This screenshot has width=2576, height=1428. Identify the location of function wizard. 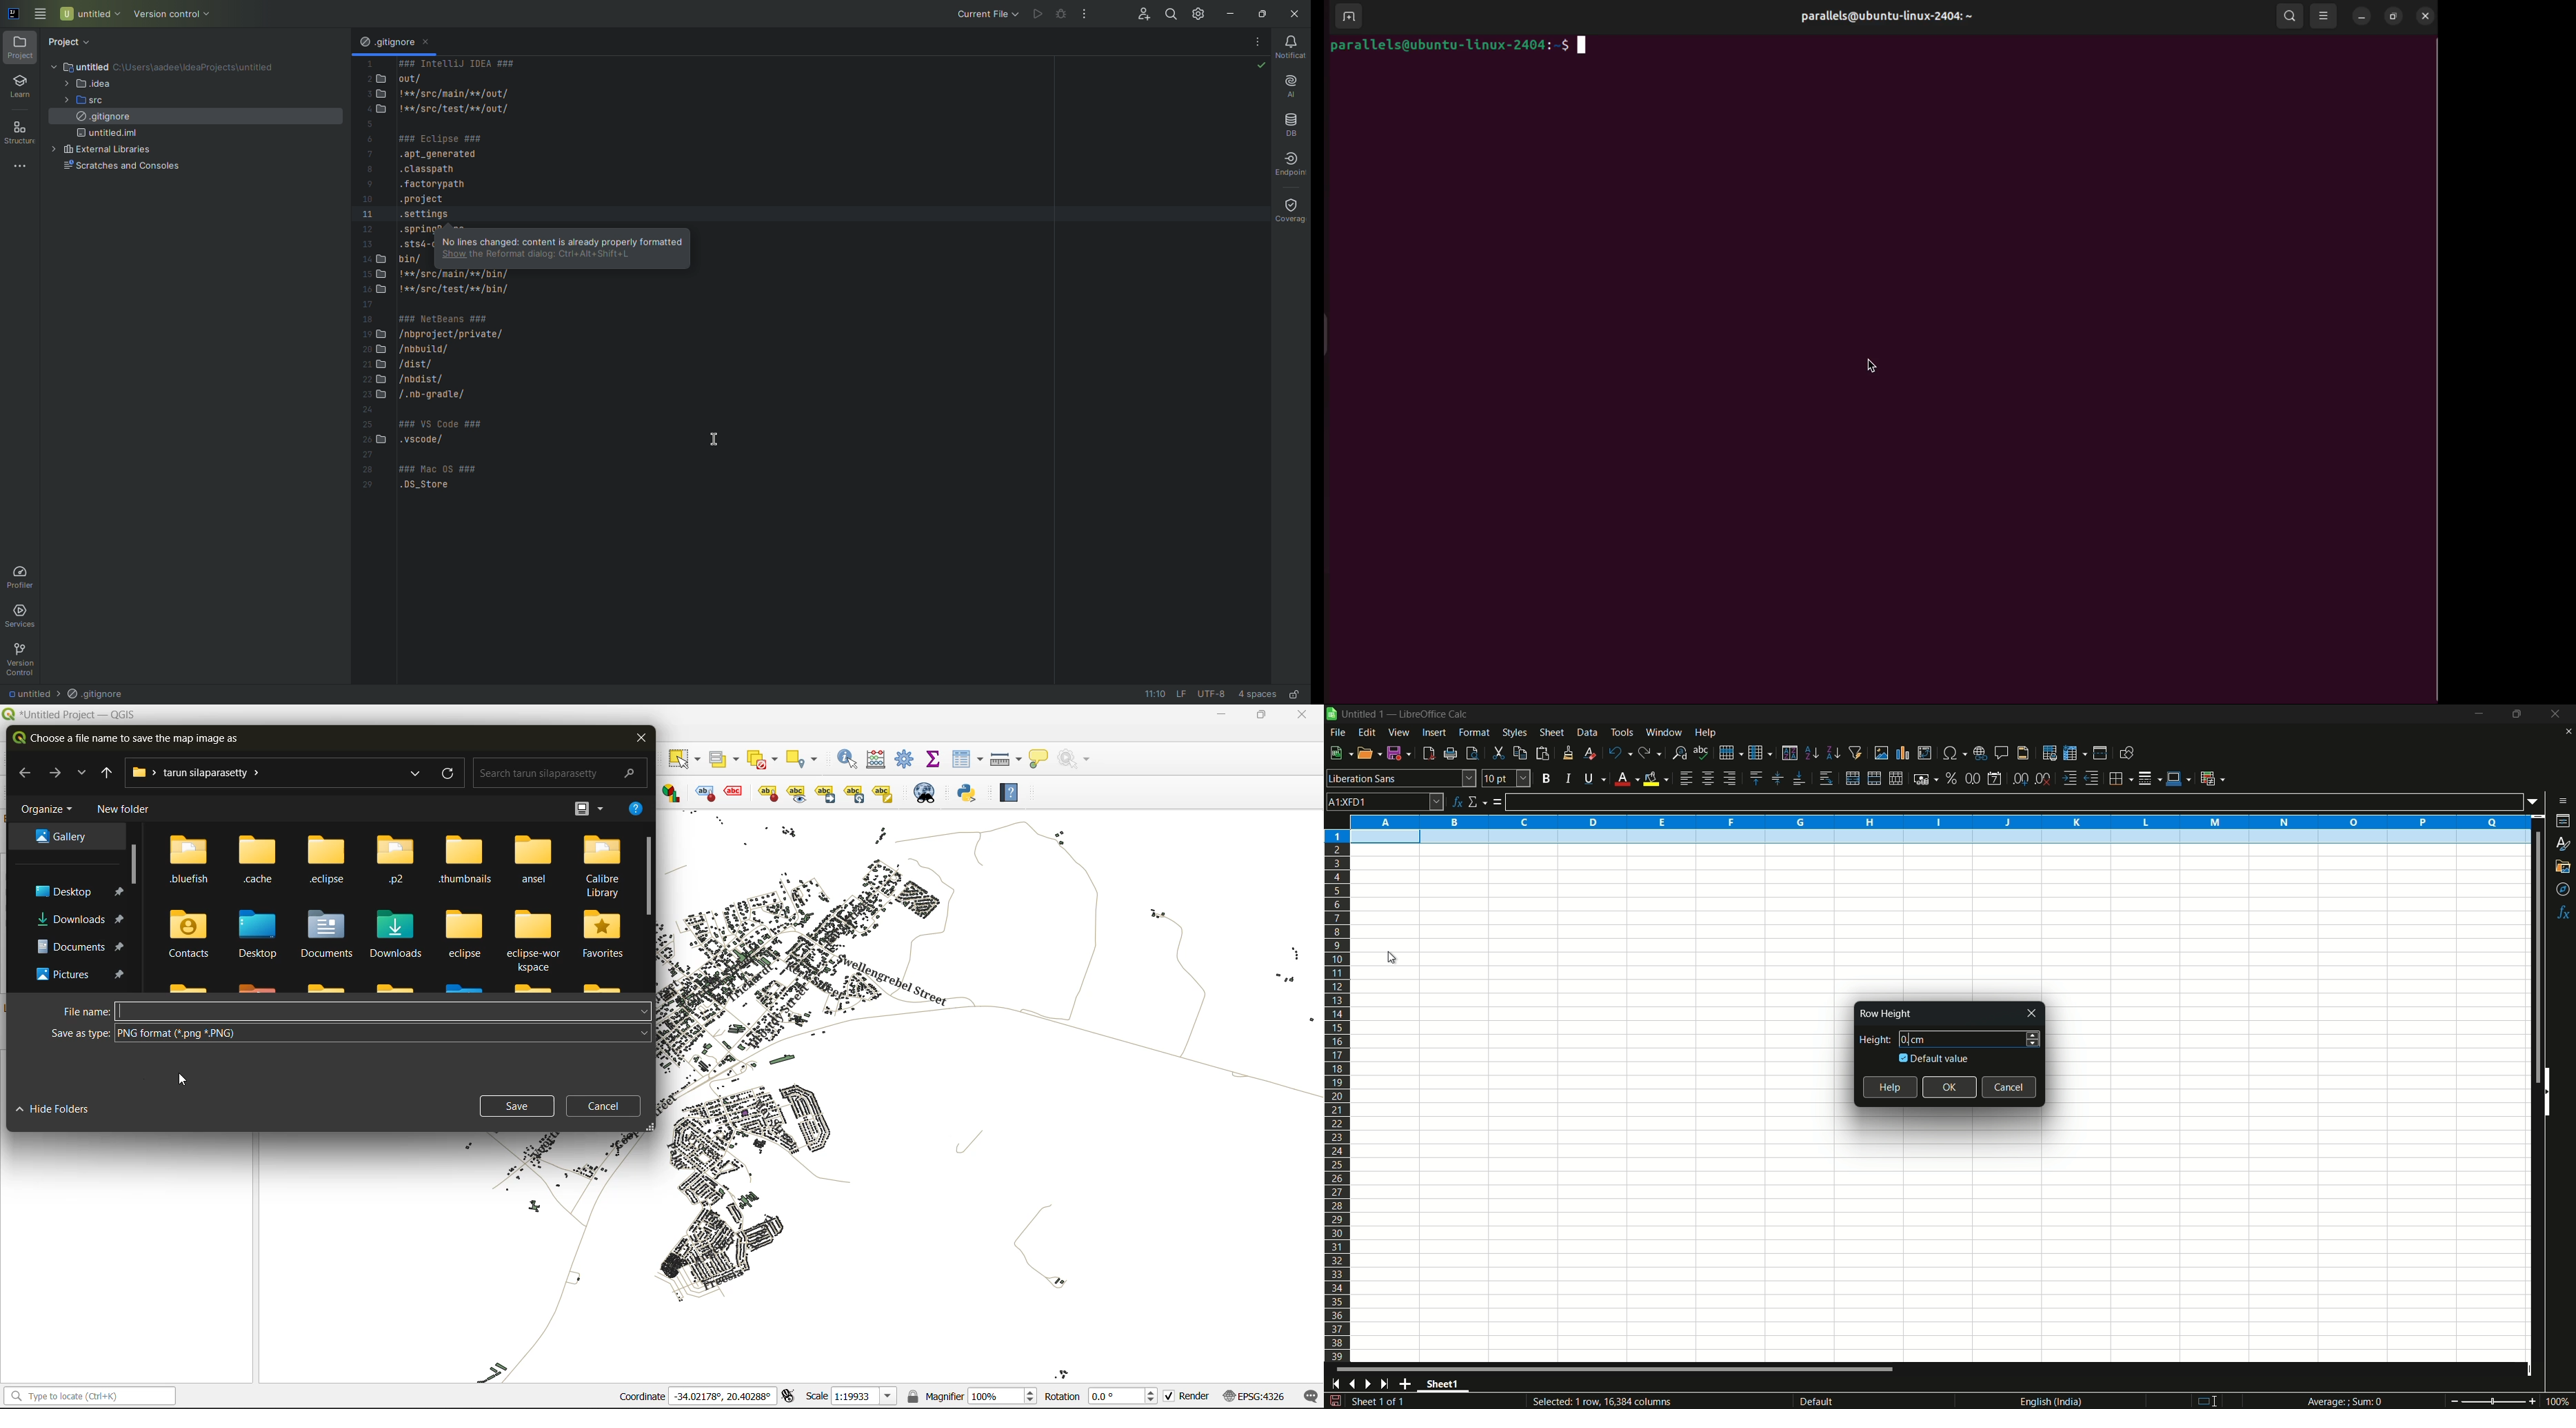
(1457, 802).